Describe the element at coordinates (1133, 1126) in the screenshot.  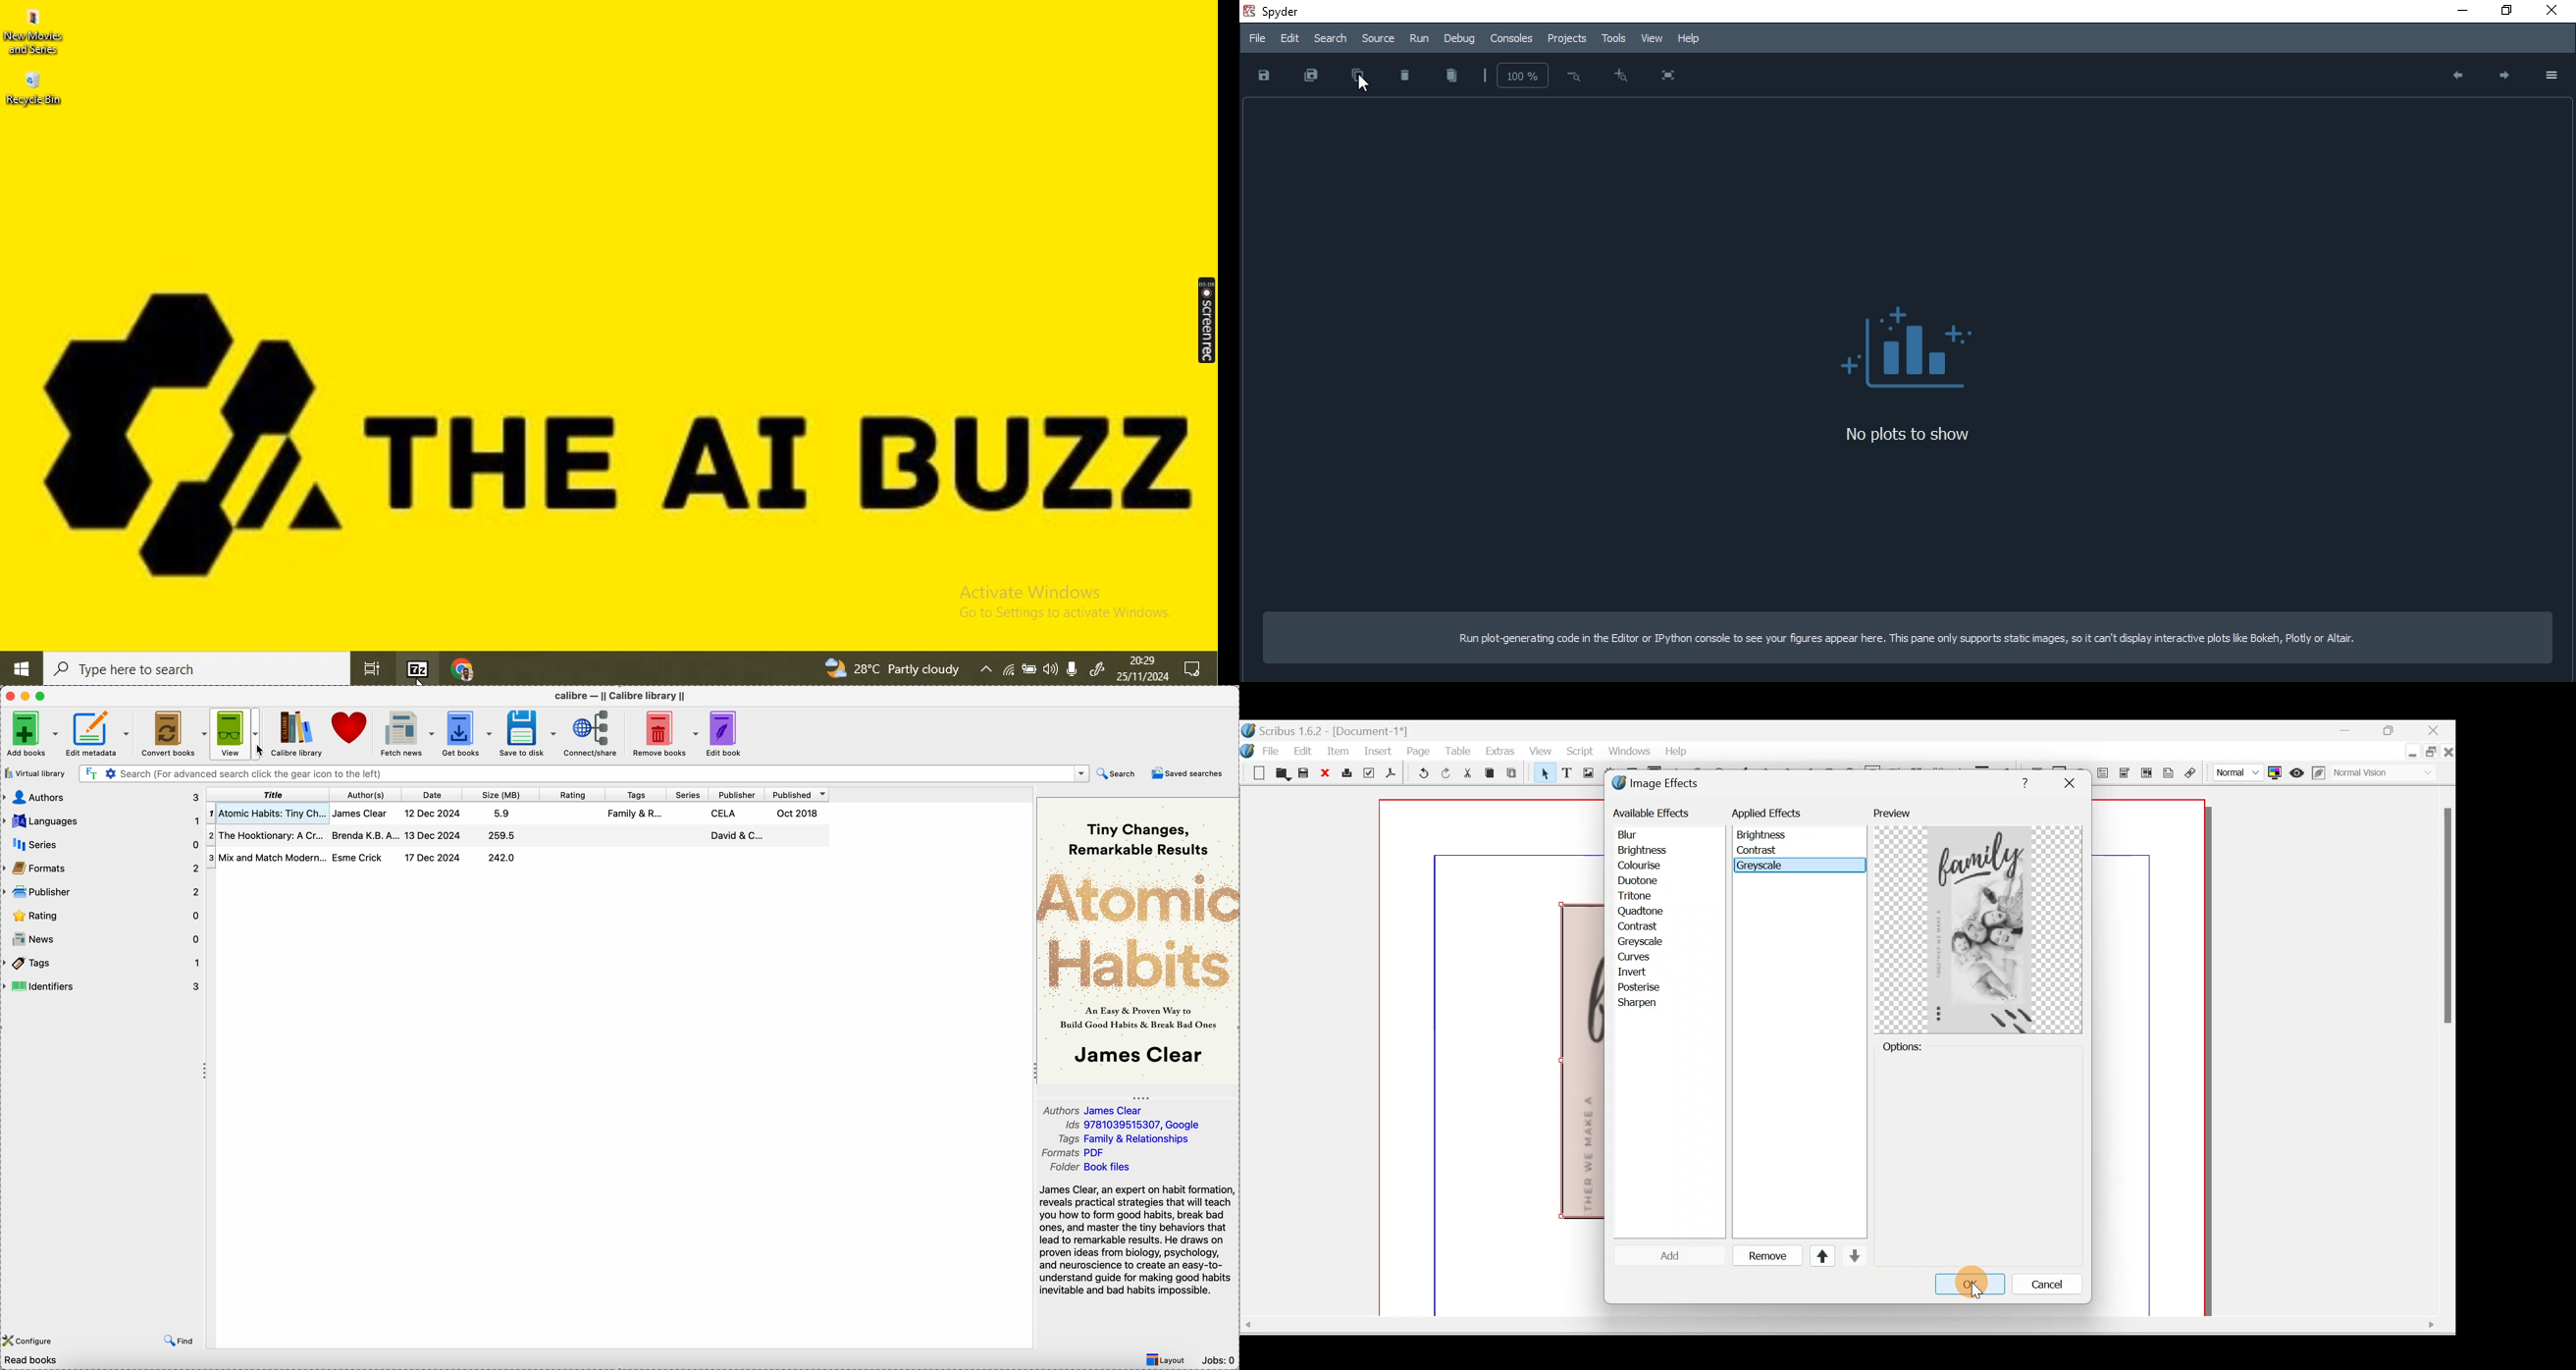
I see `Ids 9781039515307, Google` at that location.